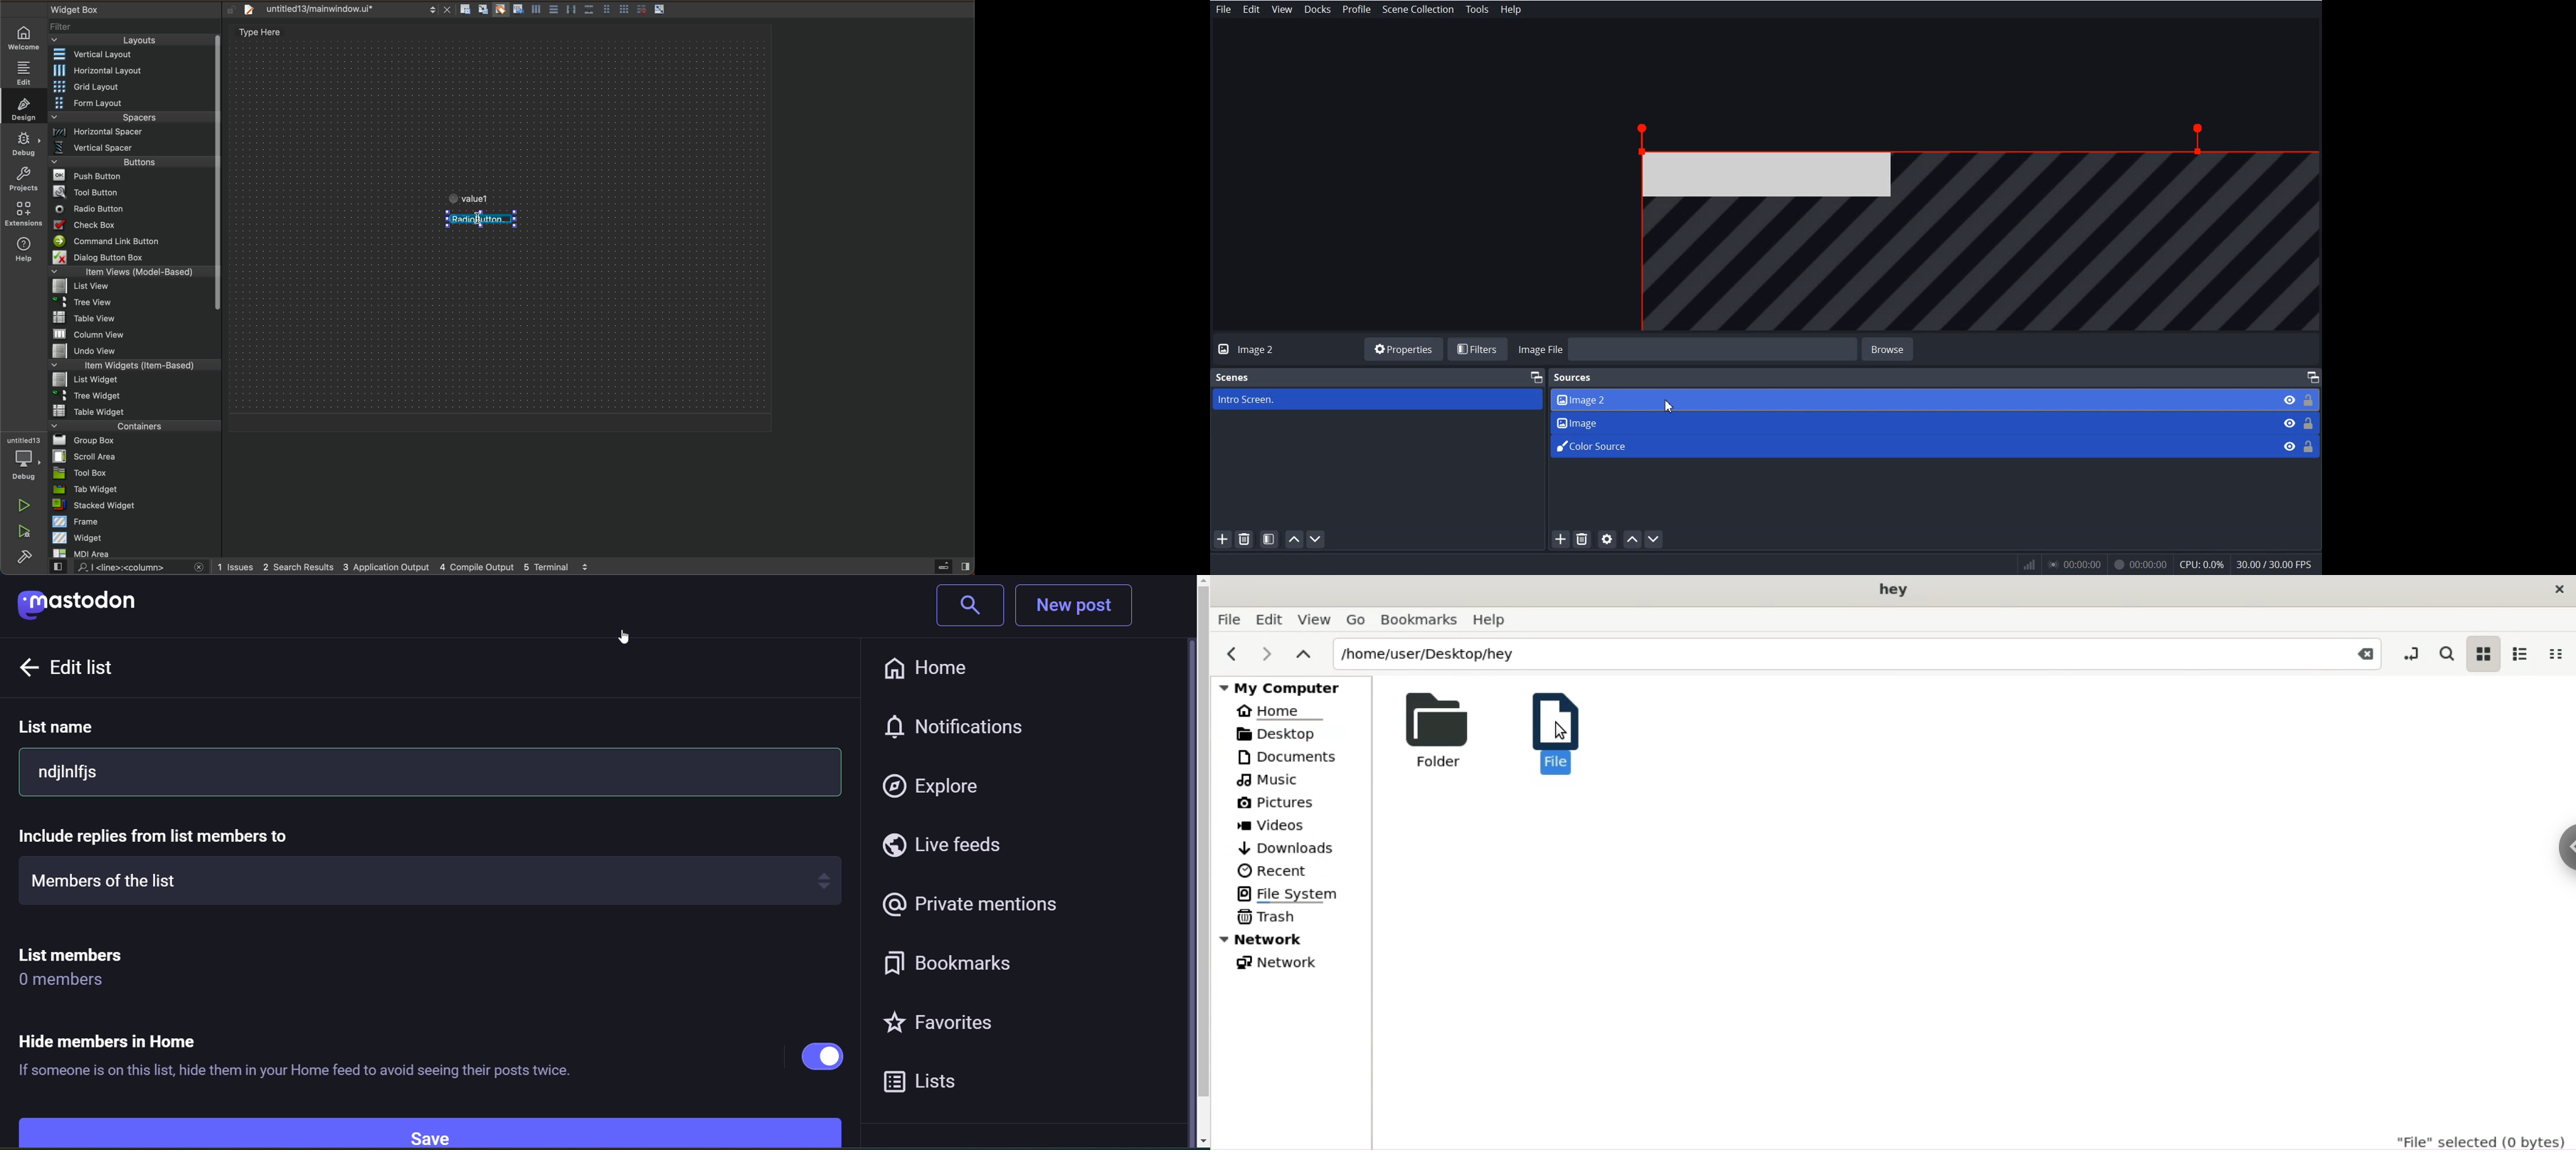 This screenshot has width=2576, height=1176. I want to click on edit list, so click(99, 668).